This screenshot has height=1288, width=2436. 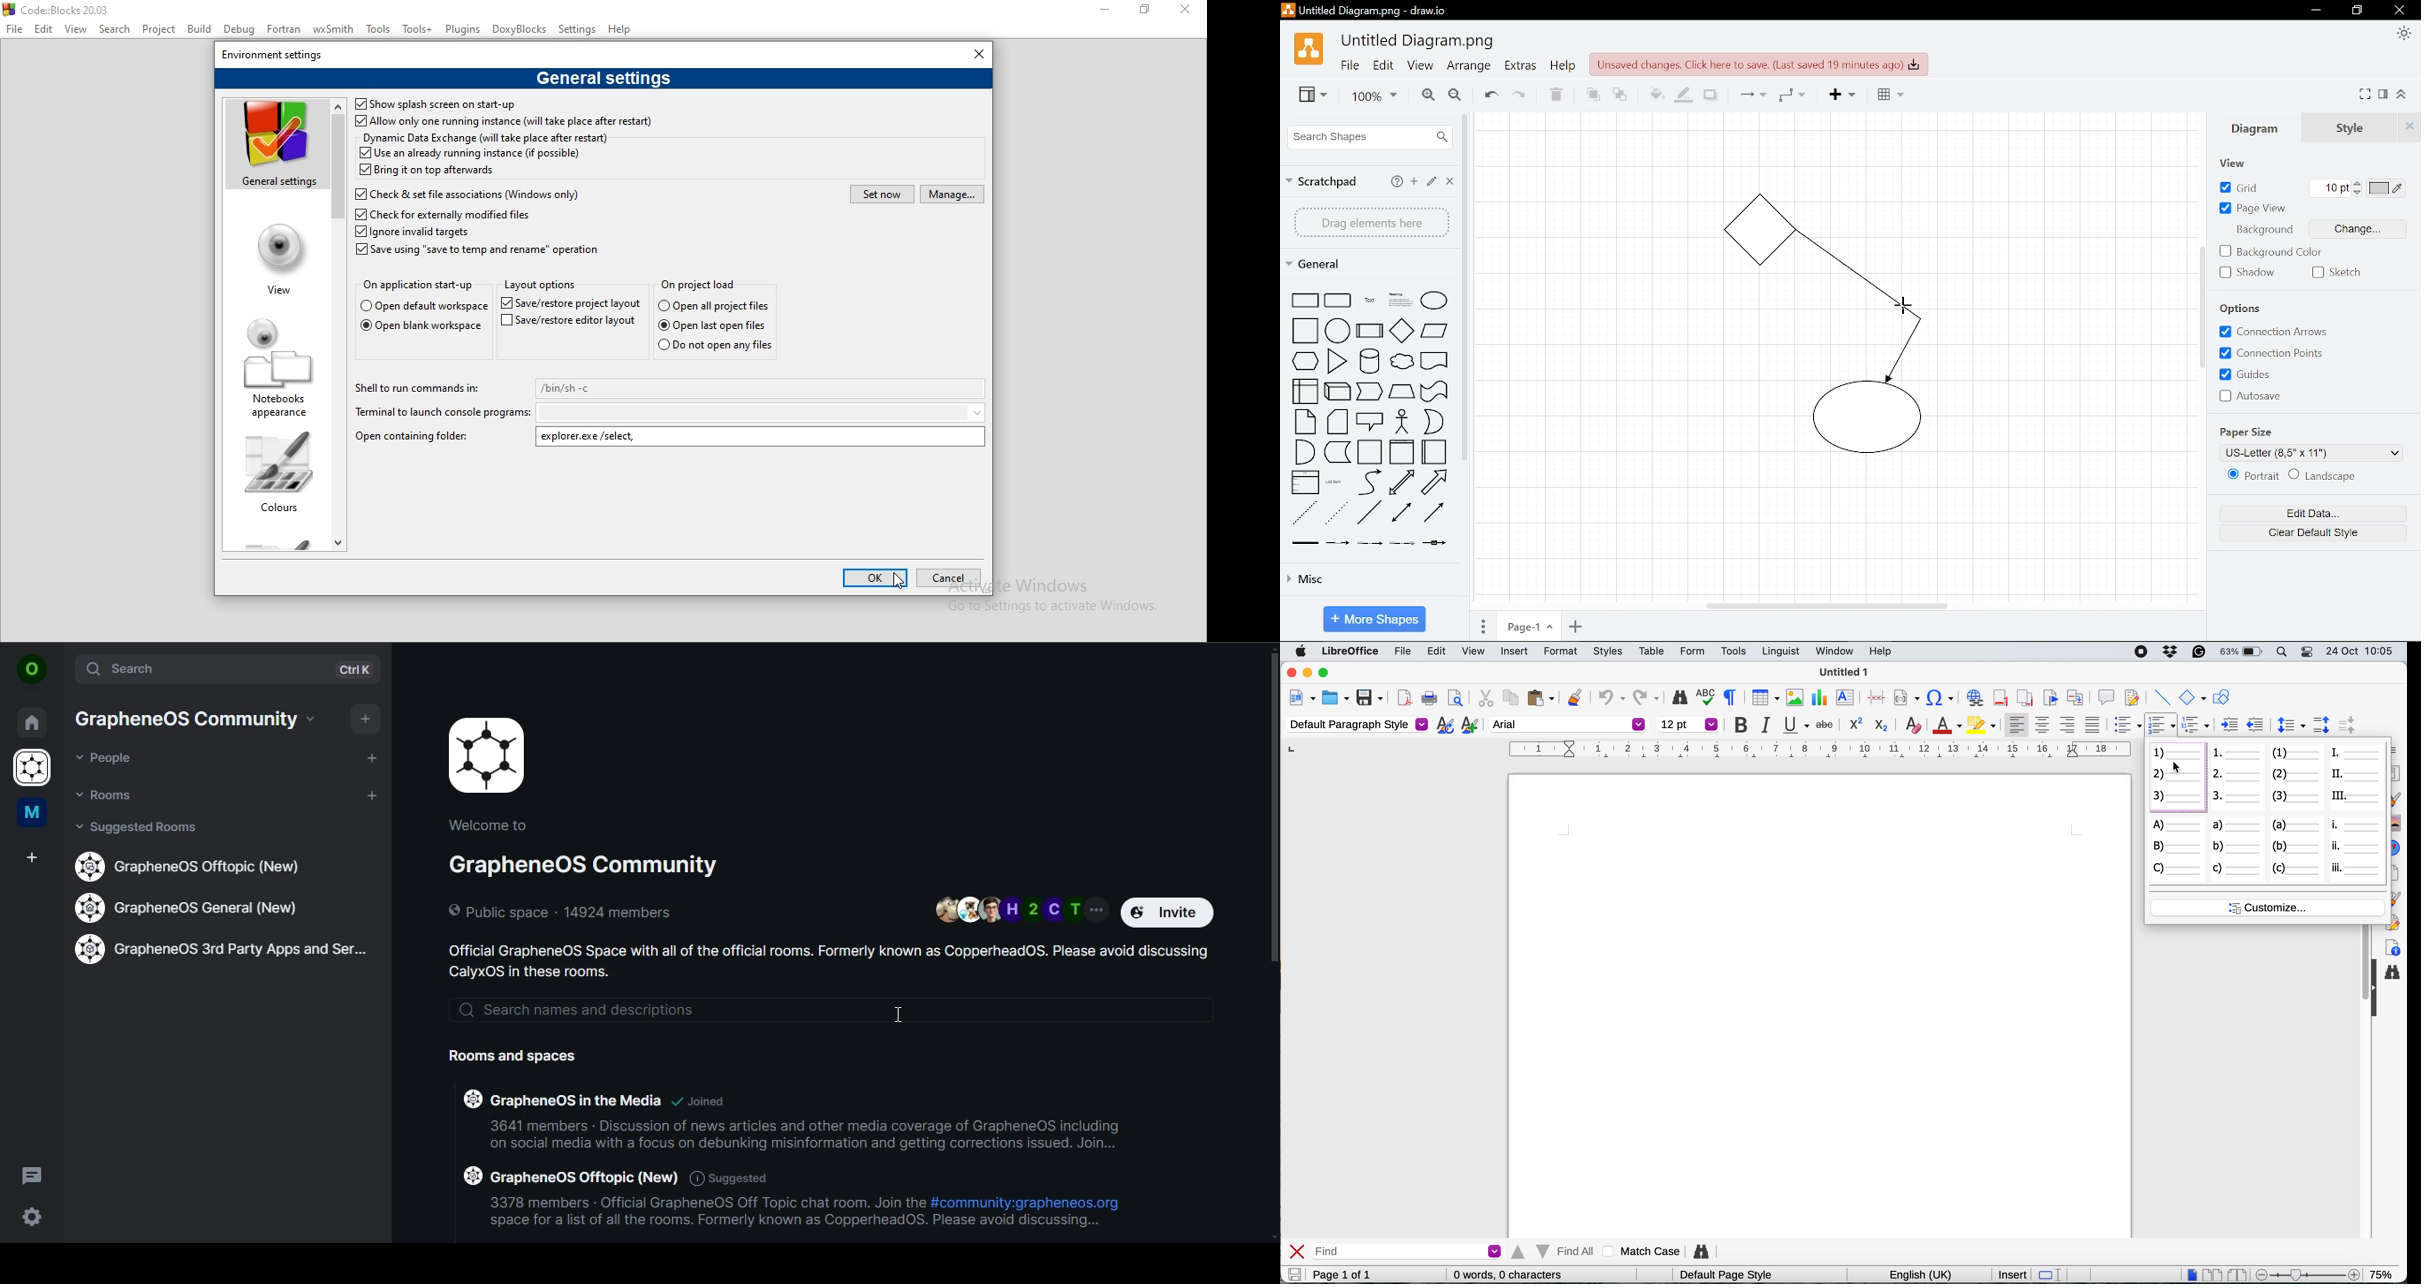 What do you see at coordinates (1339, 423) in the screenshot?
I see `shape` at bounding box center [1339, 423].